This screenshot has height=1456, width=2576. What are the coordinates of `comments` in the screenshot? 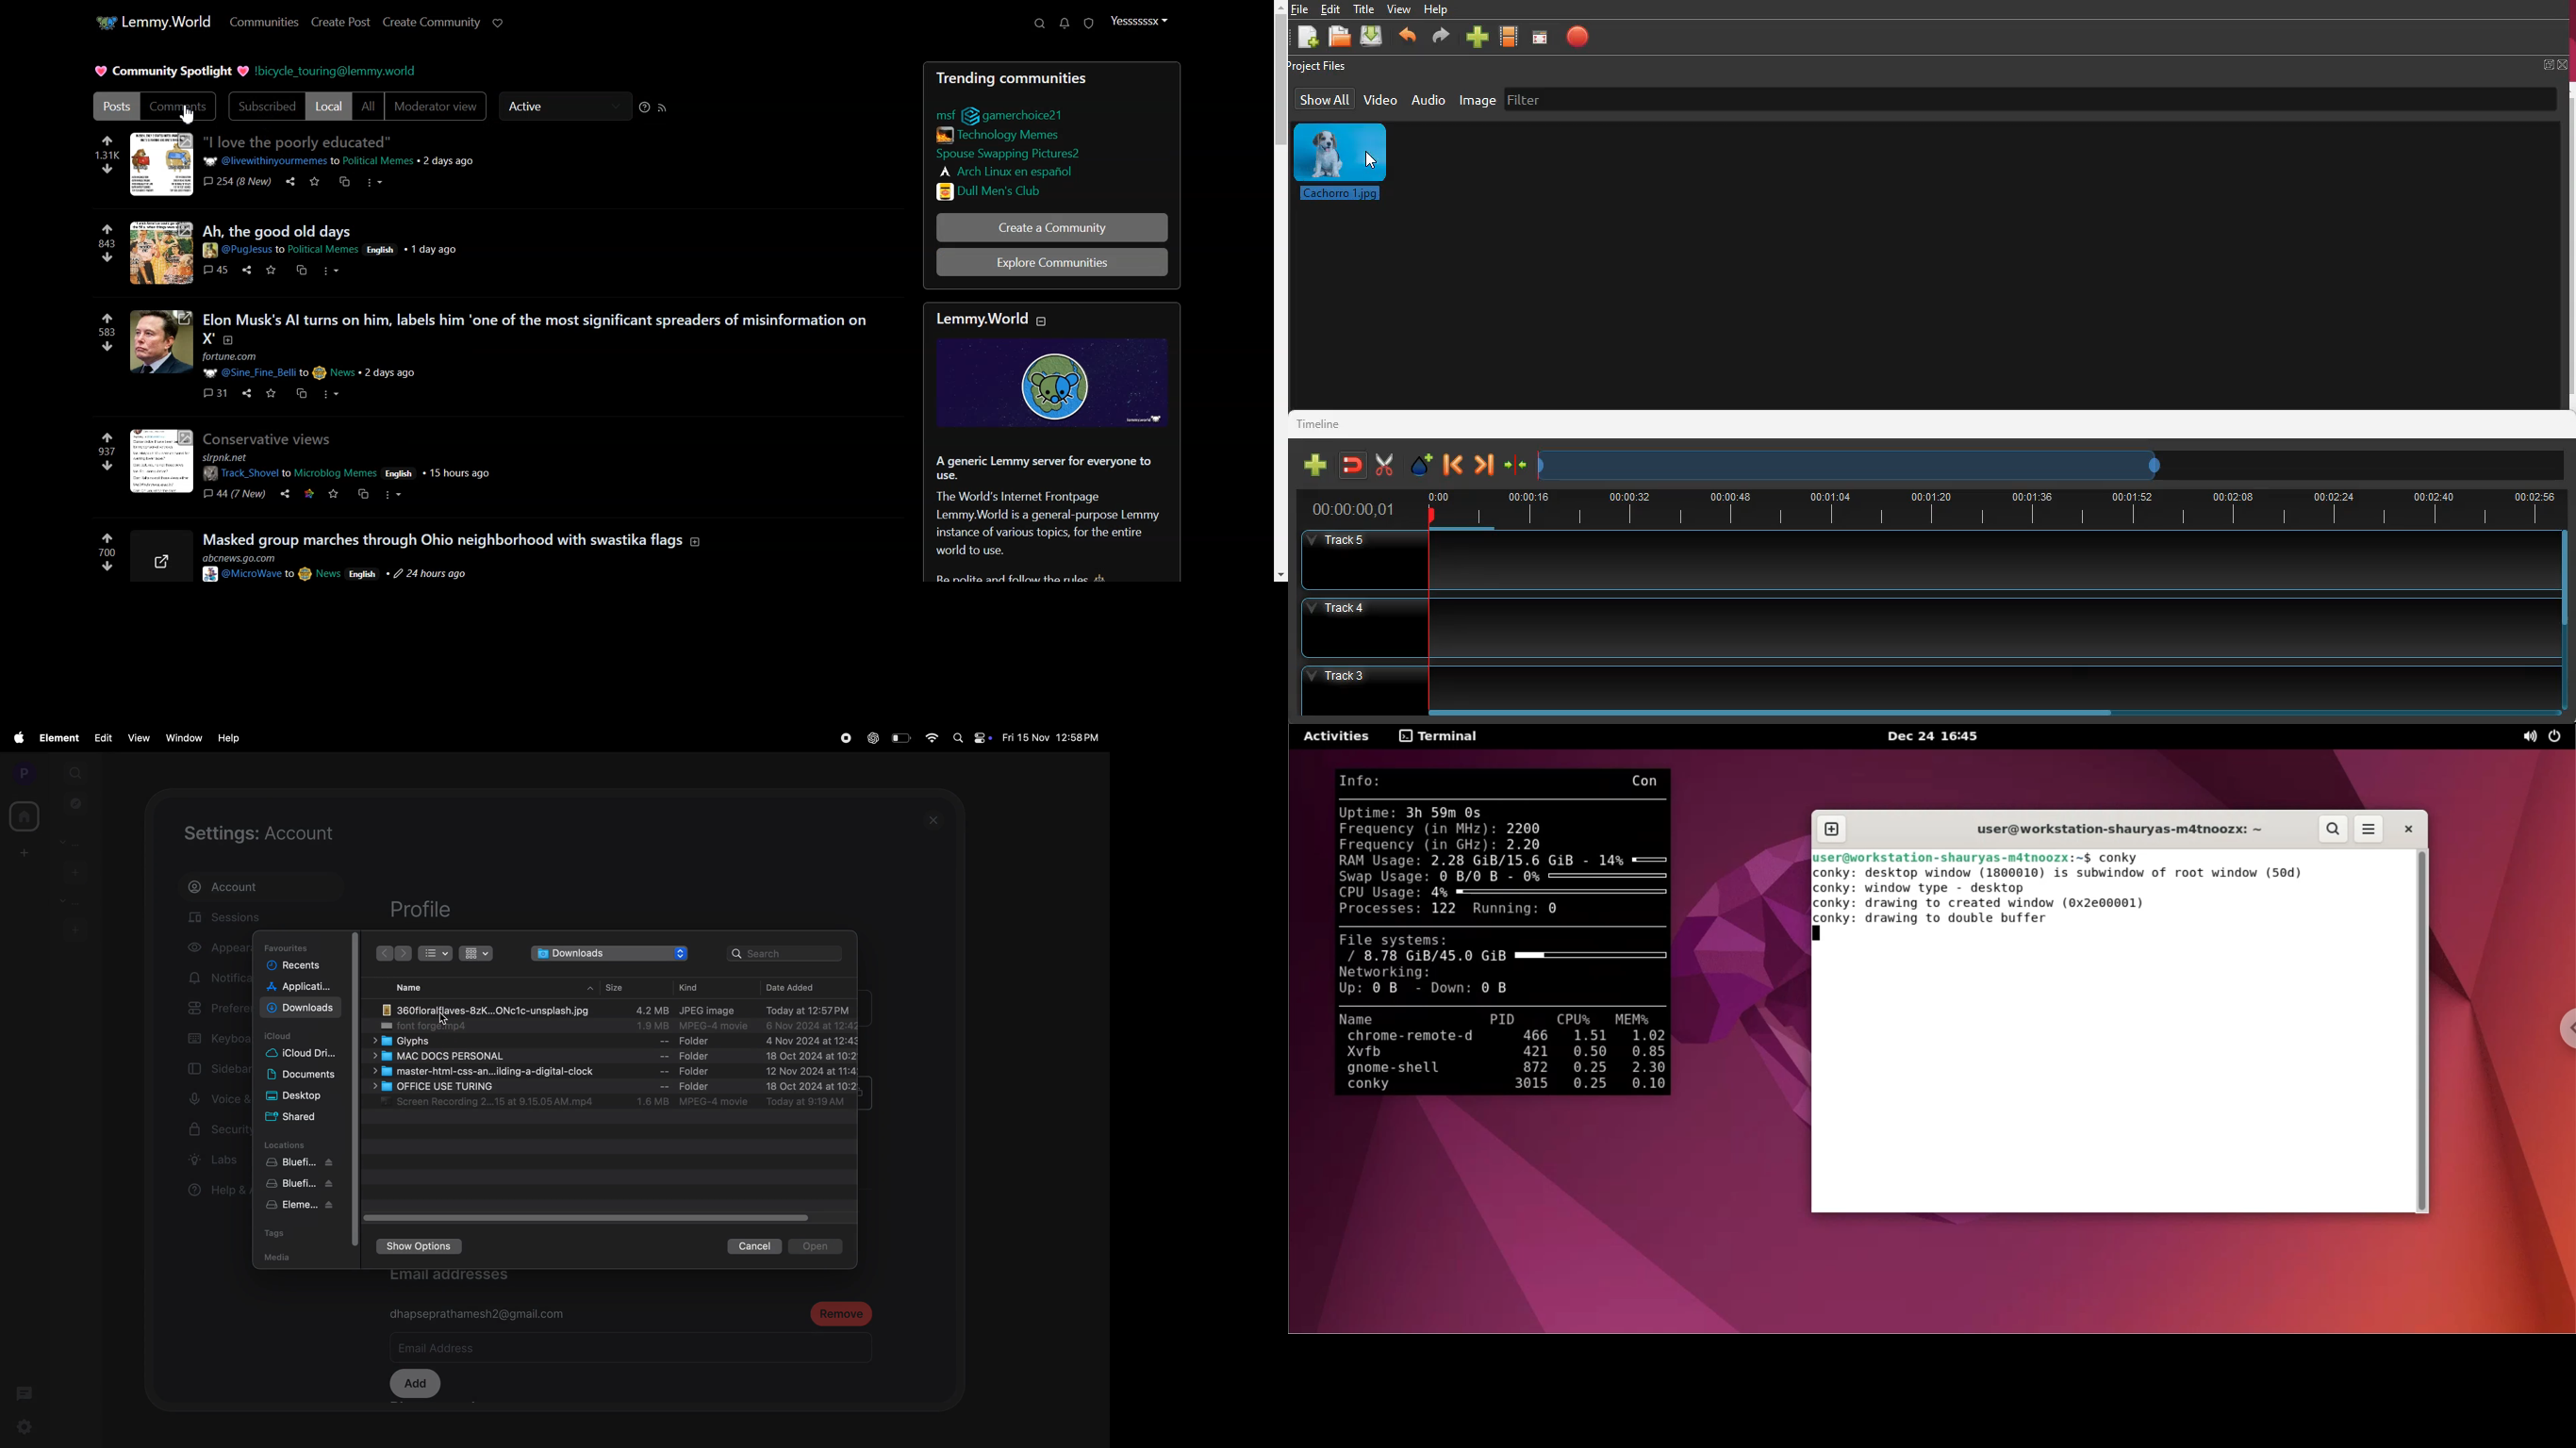 It's located at (214, 269).